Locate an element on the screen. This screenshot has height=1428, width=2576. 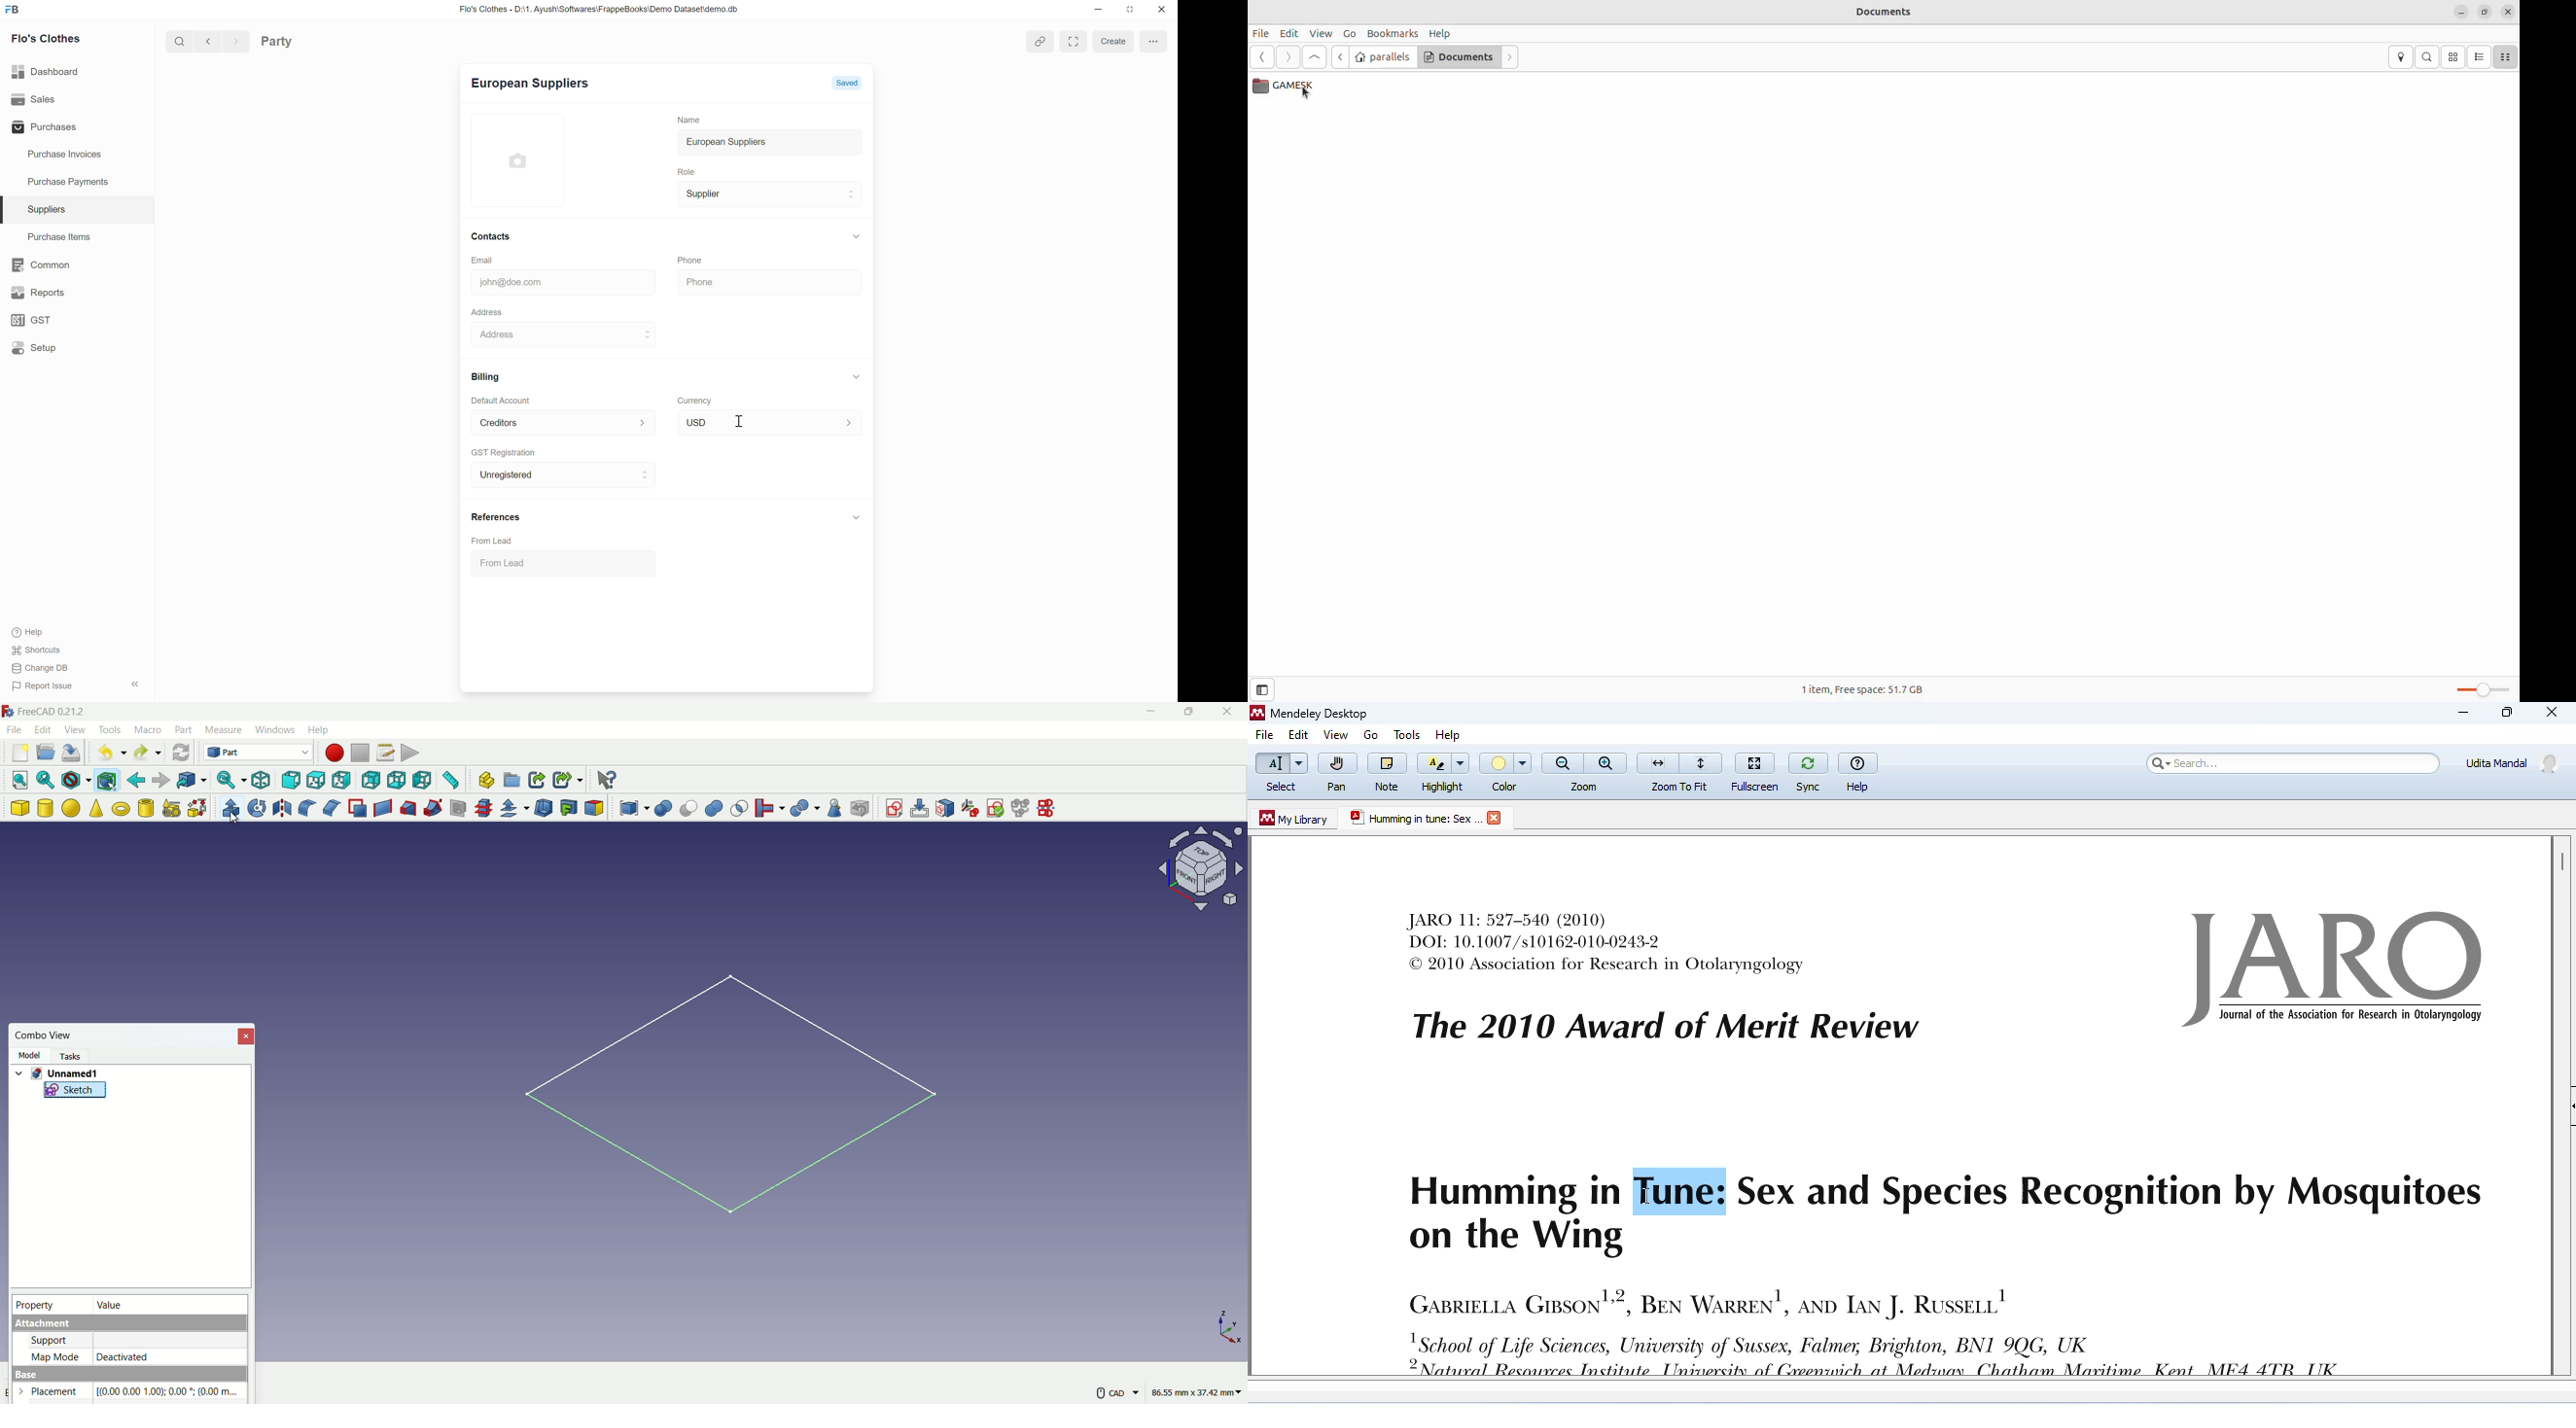
Purchase Invoices is located at coordinates (62, 151).